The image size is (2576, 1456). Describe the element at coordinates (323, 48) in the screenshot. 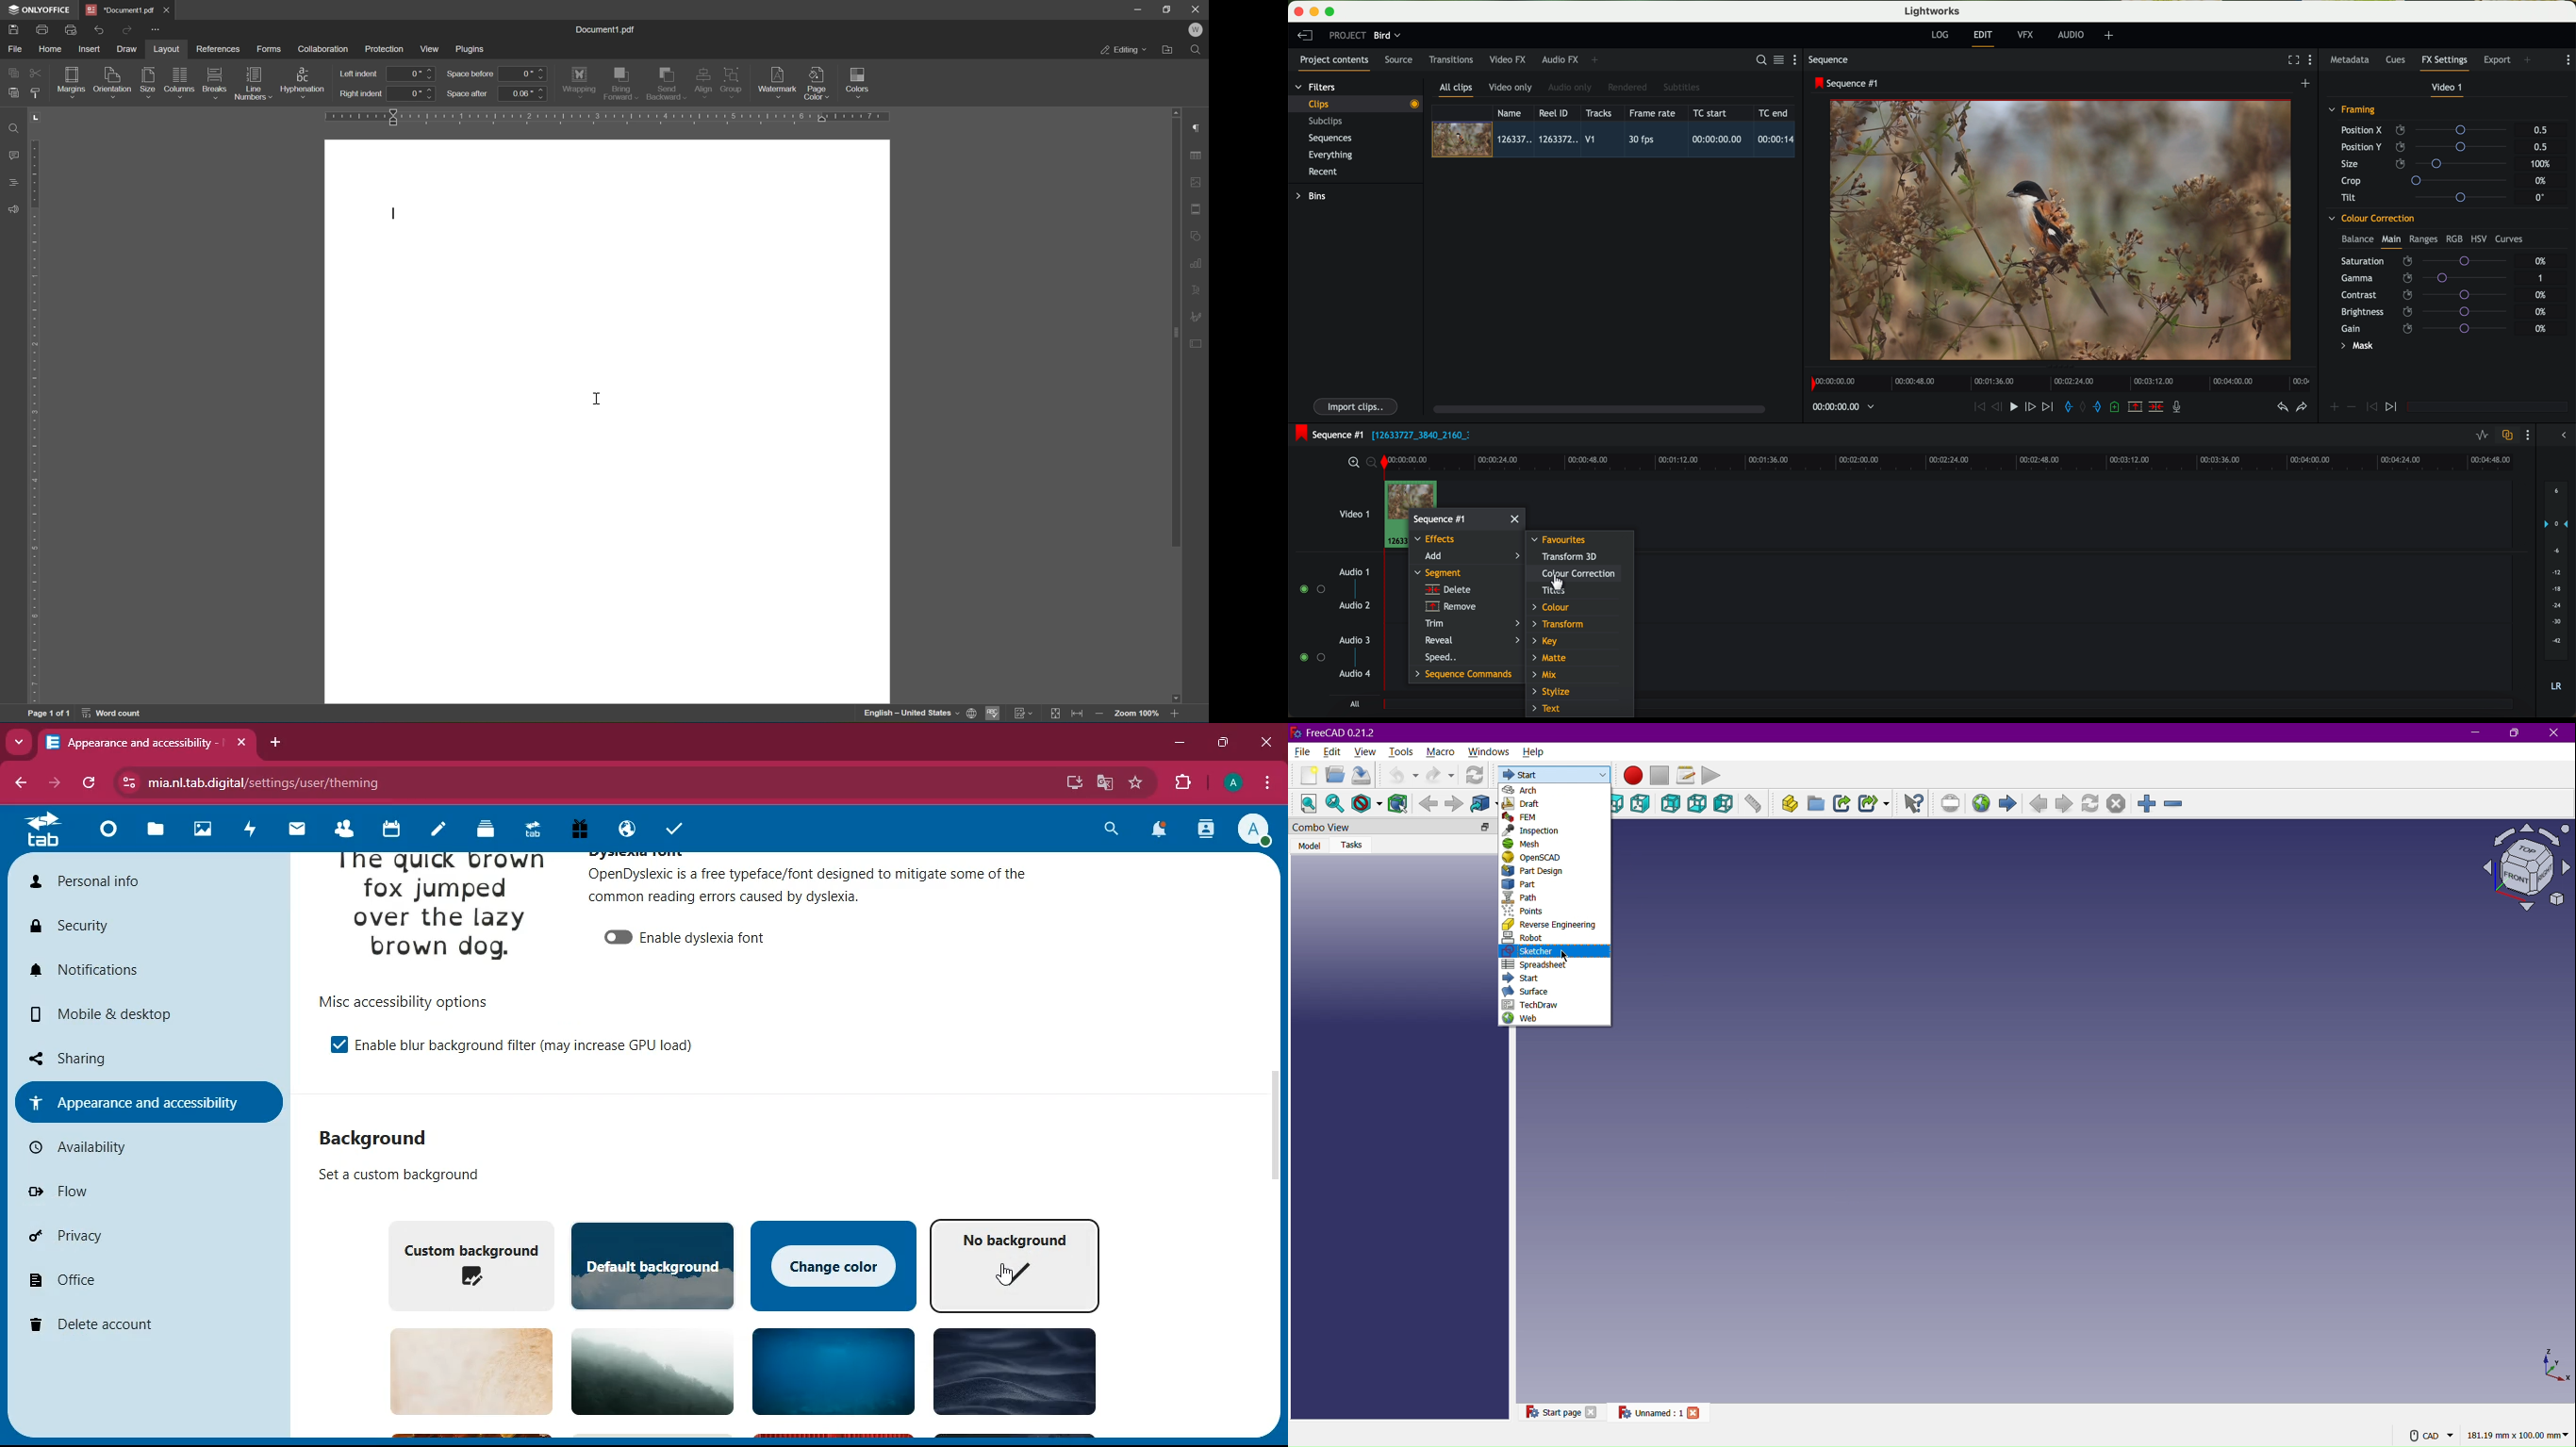

I see `colaboration` at that location.